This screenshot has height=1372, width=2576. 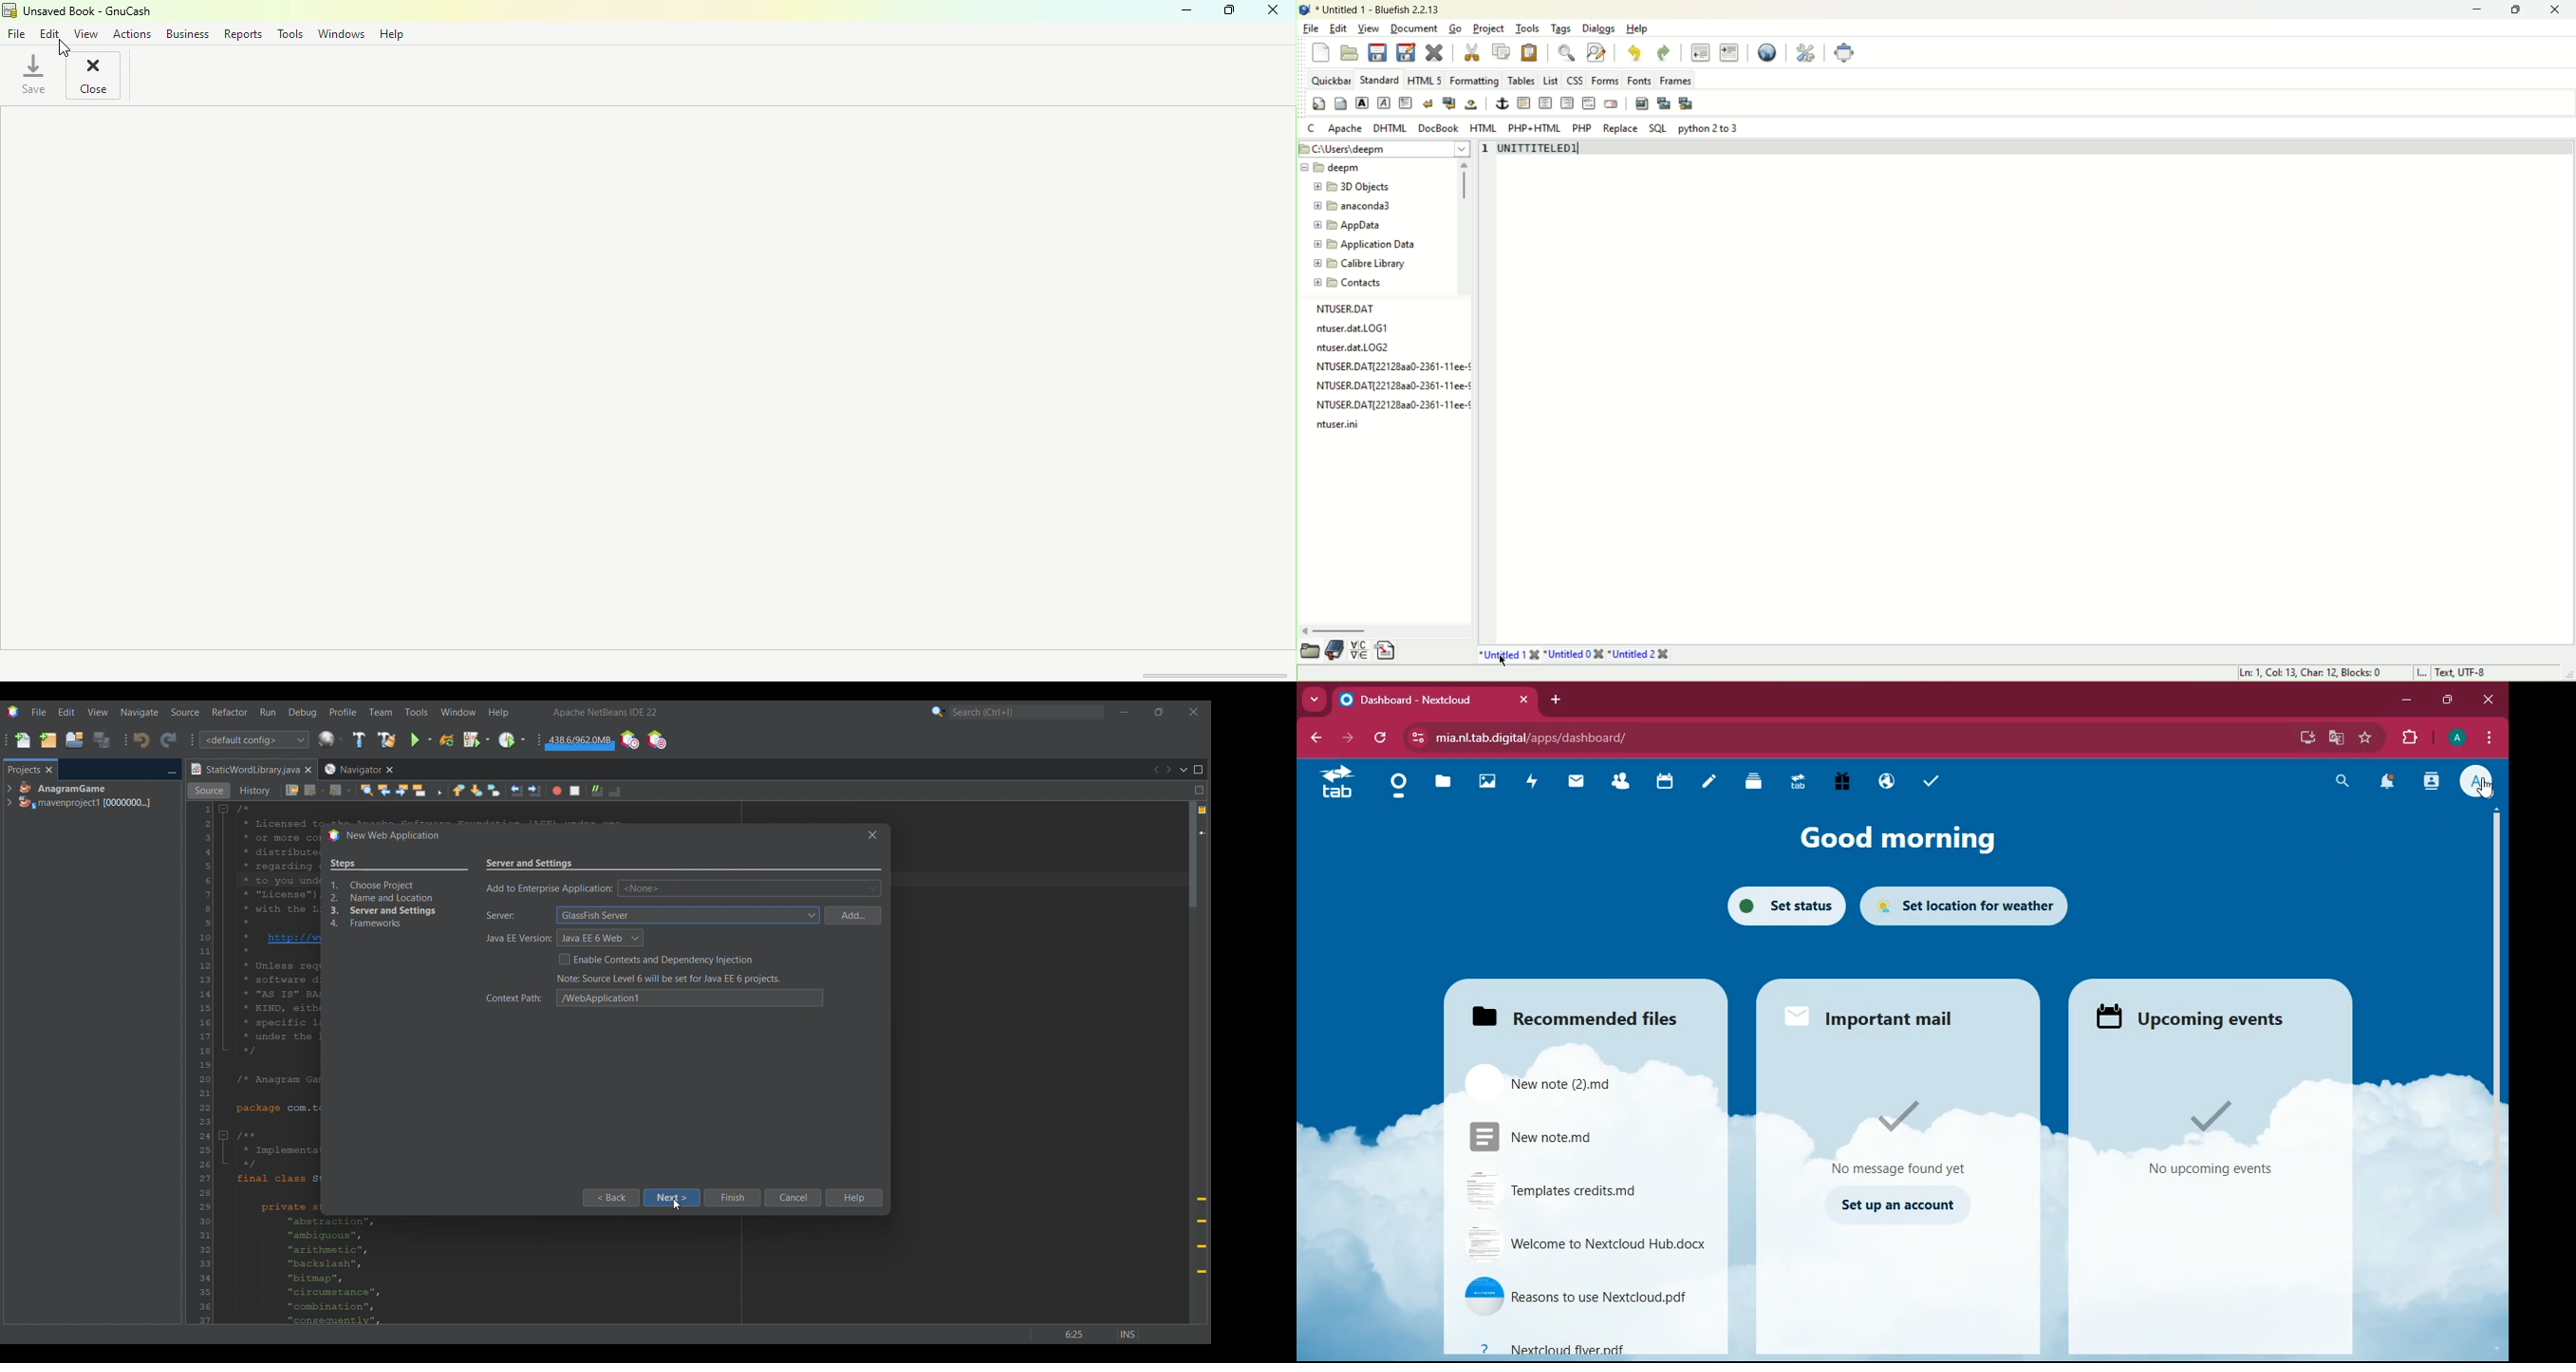 I want to click on file, so click(x=1565, y=1190).